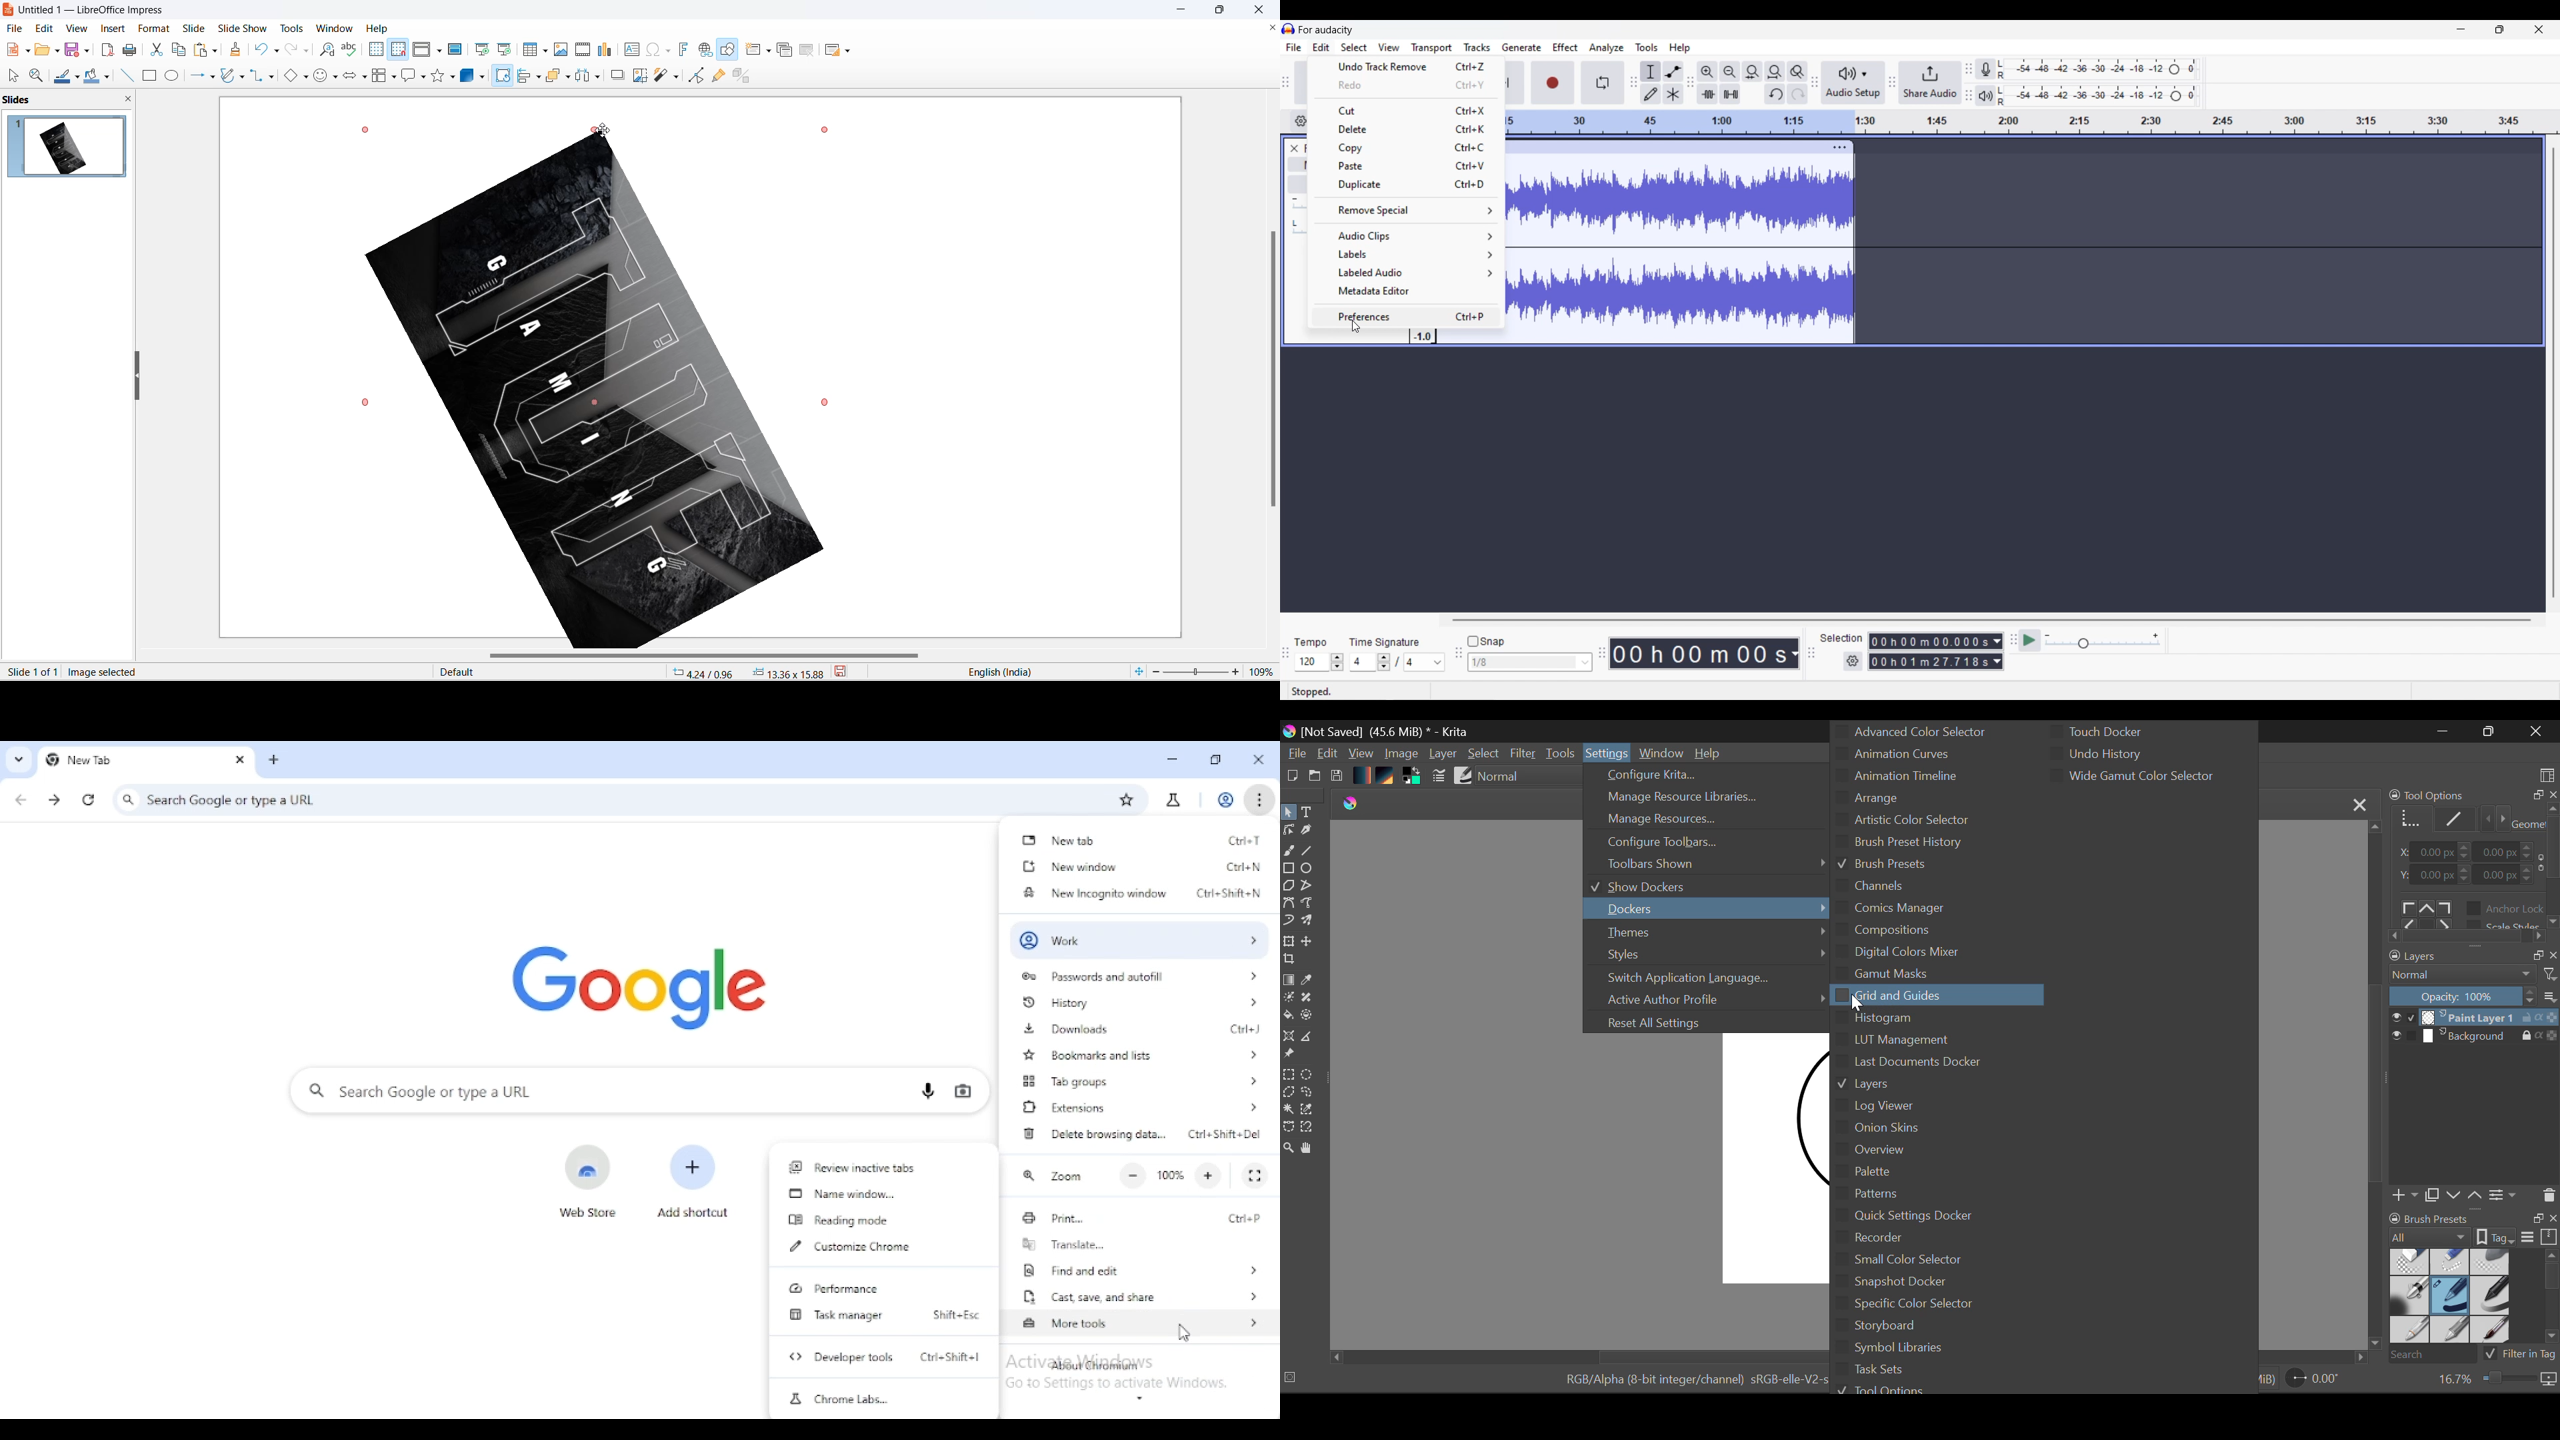  What do you see at coordinates (29, 51) in the screenshot?
I see `new file options` at bounding box center [29, 51].